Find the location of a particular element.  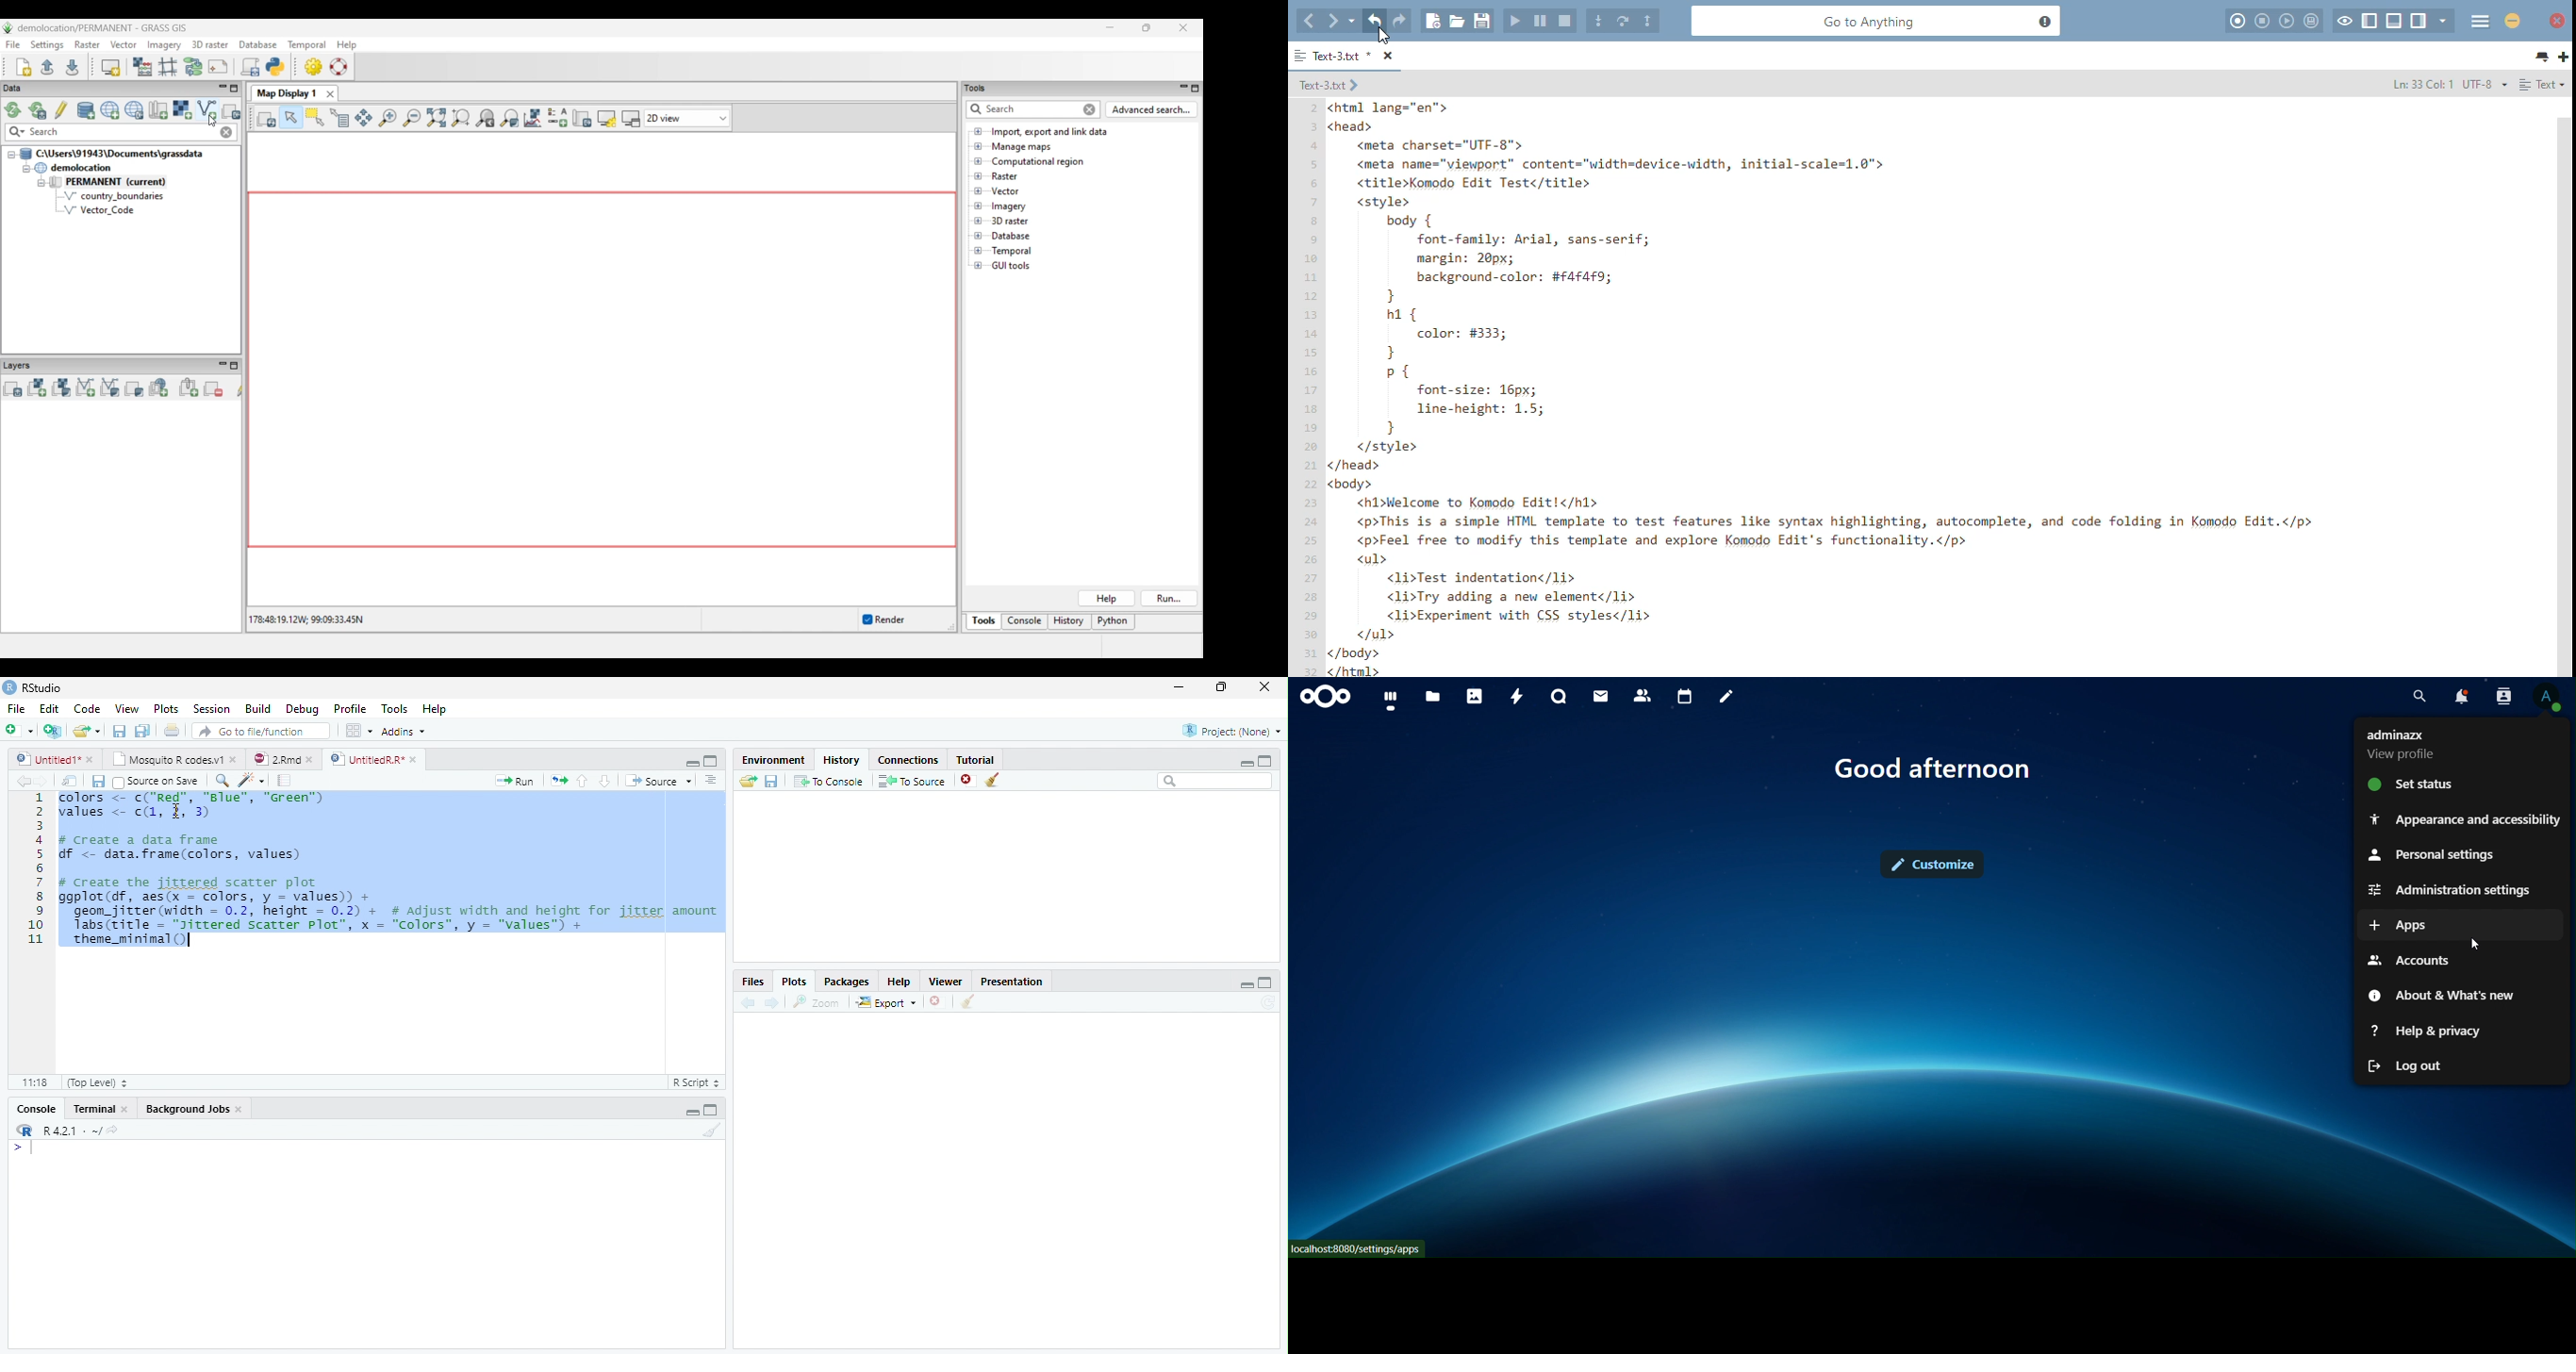

Viewer is located at coordinates (947, 982).